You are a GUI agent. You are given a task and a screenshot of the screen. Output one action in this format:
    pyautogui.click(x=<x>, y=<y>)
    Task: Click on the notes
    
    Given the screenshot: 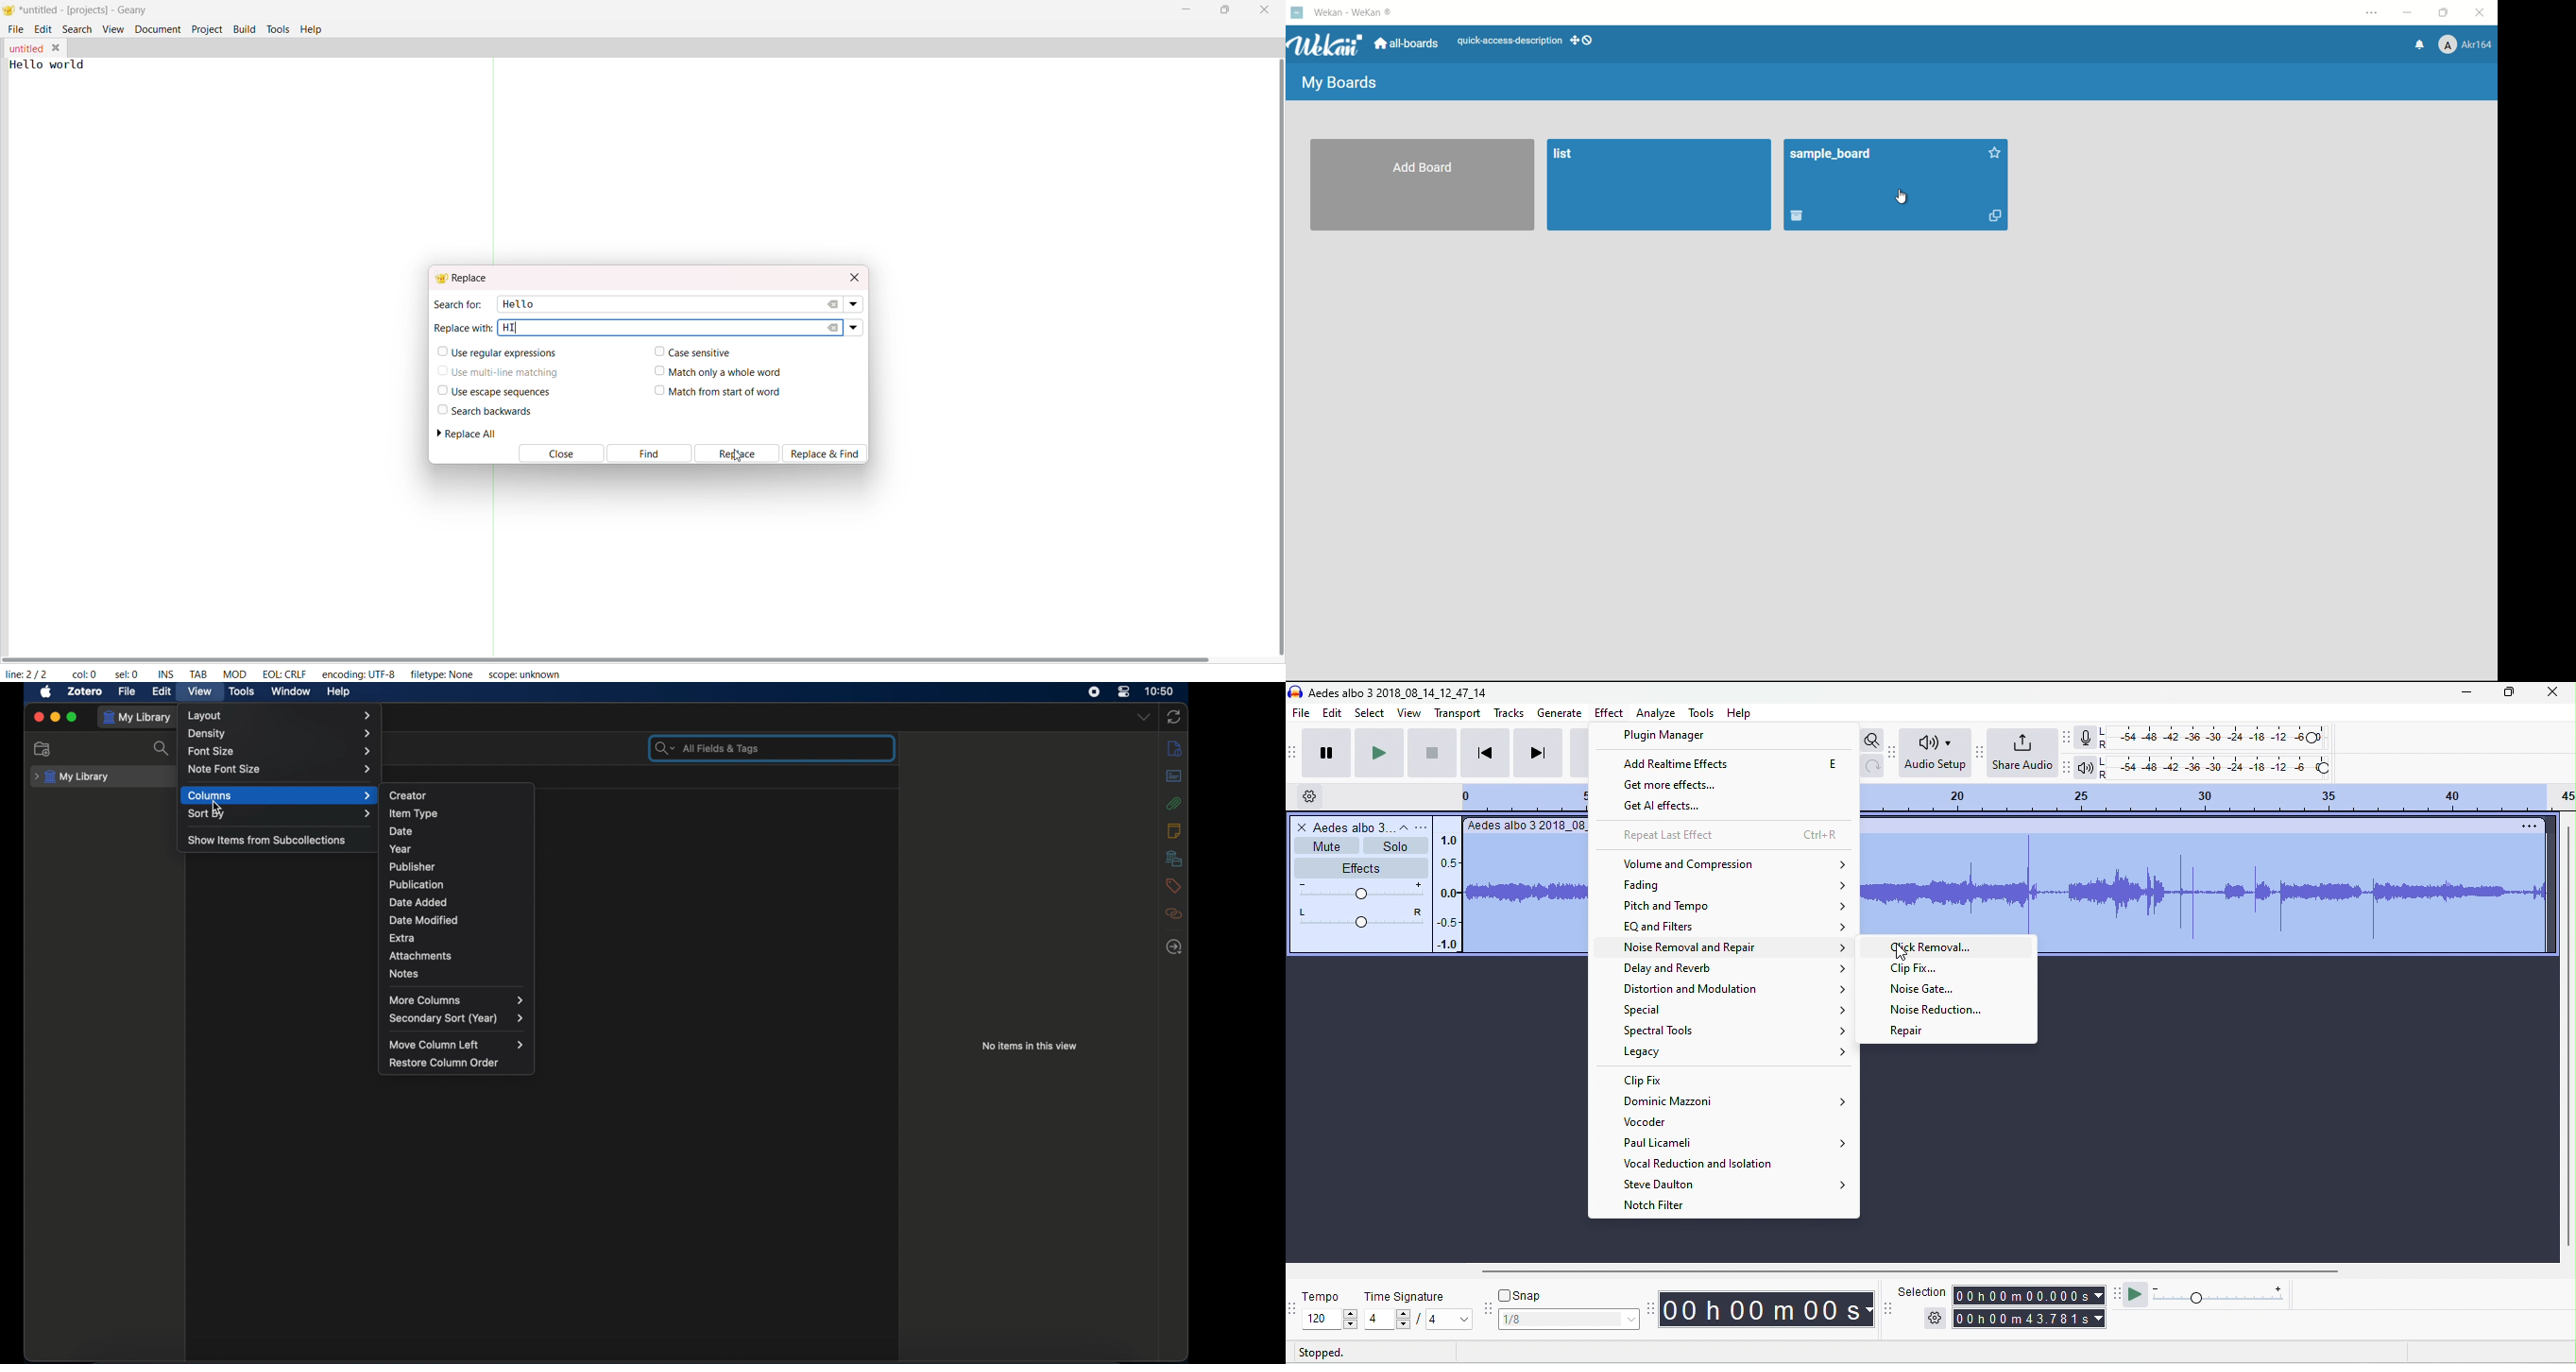 What is the action you would take?
    pyautogui.click(x=1175, y=830)
    